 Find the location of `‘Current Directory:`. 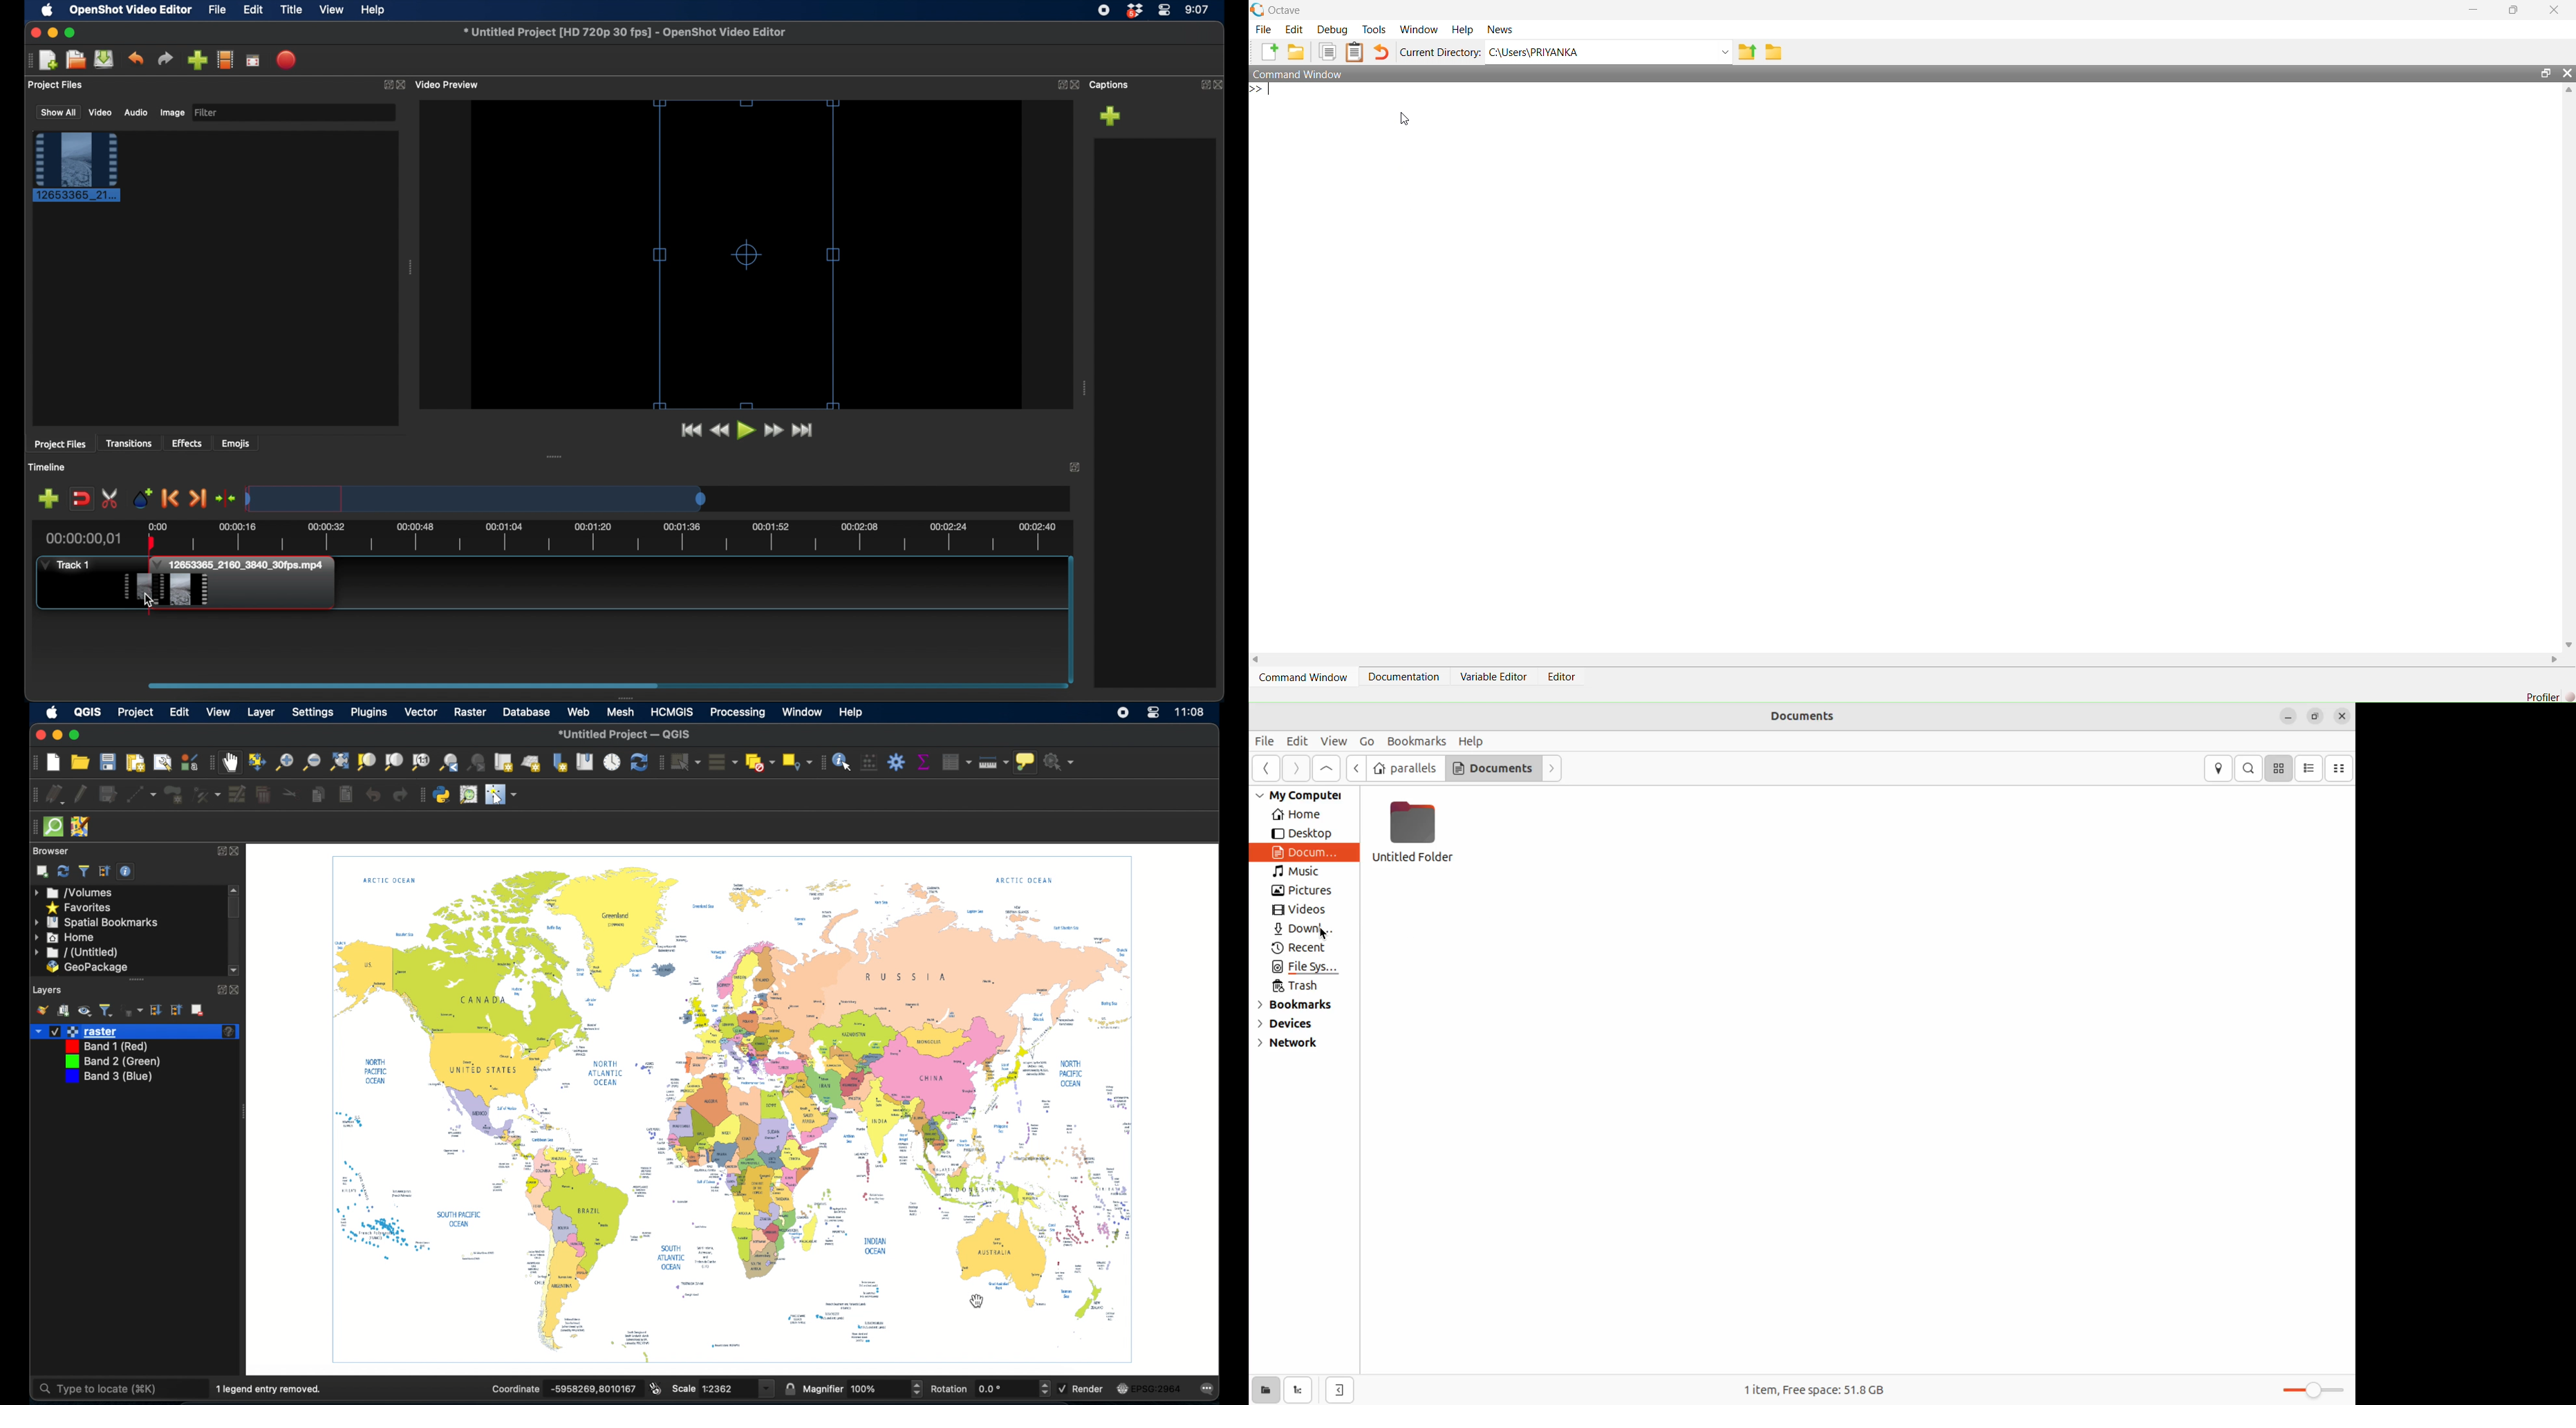

‘Current Directory: is located at coordinates (1438, 54).